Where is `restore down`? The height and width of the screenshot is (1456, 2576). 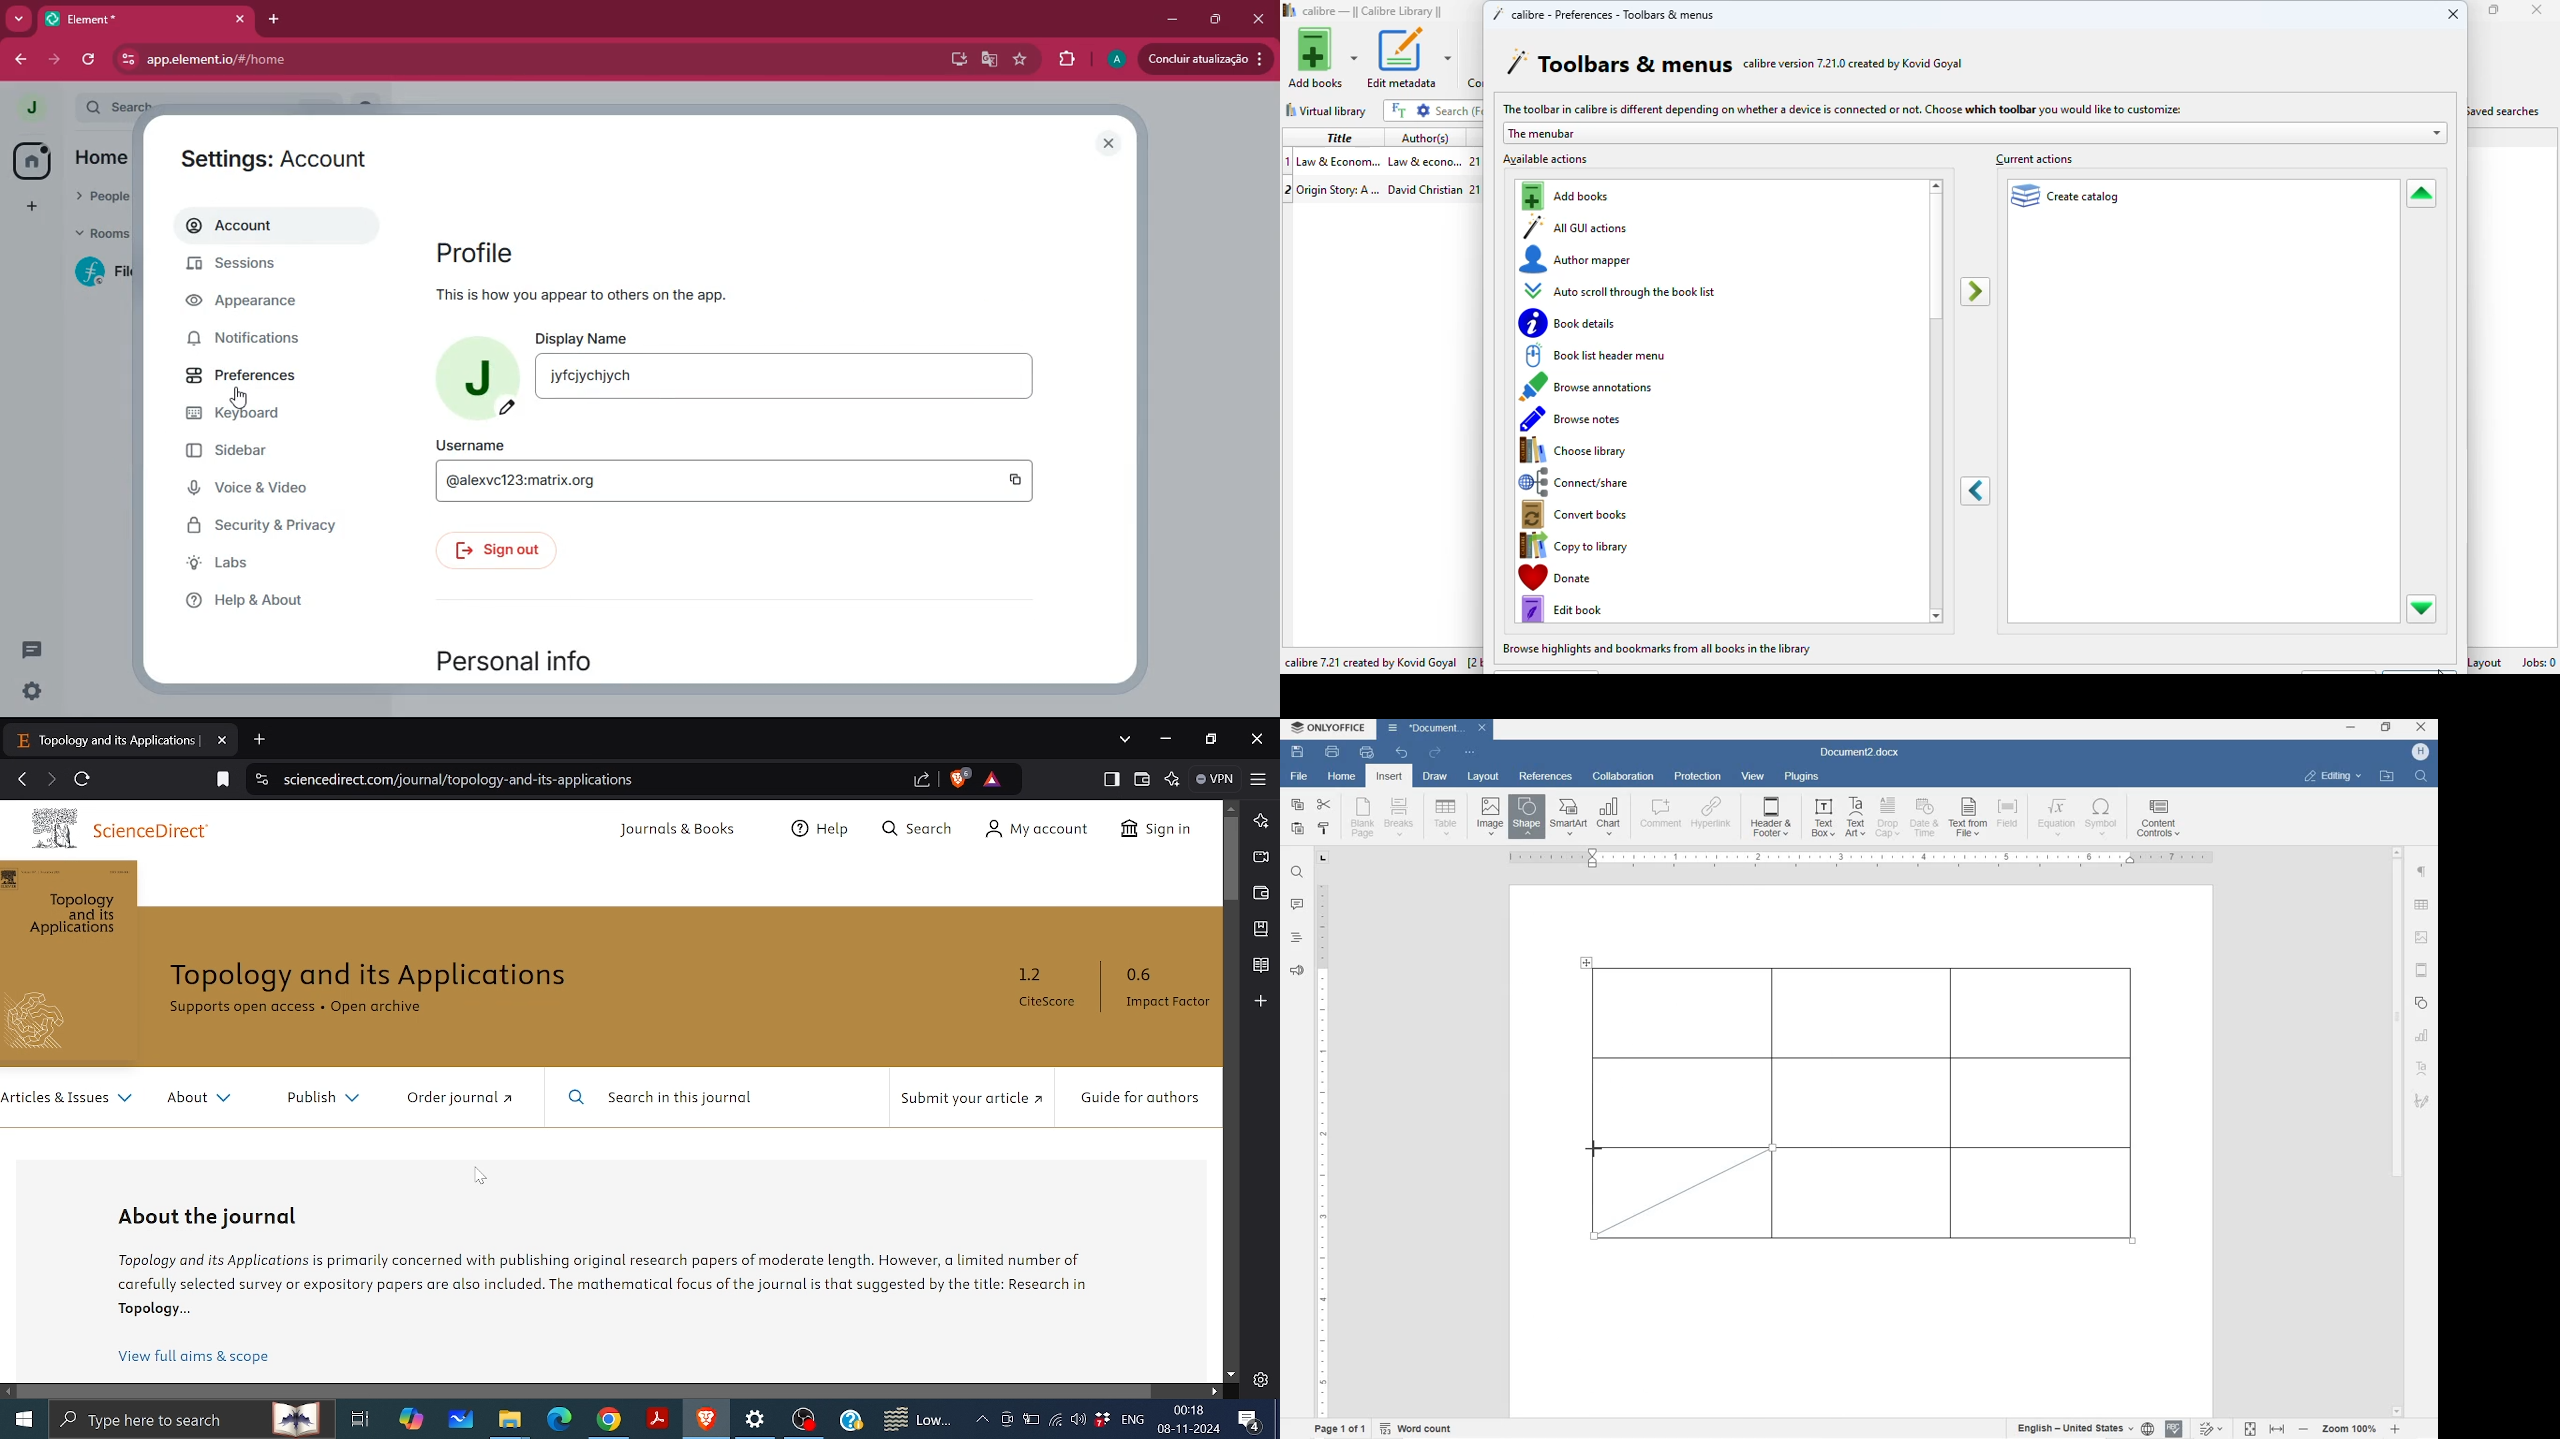
restore down is located at coordinates (1208, 739).